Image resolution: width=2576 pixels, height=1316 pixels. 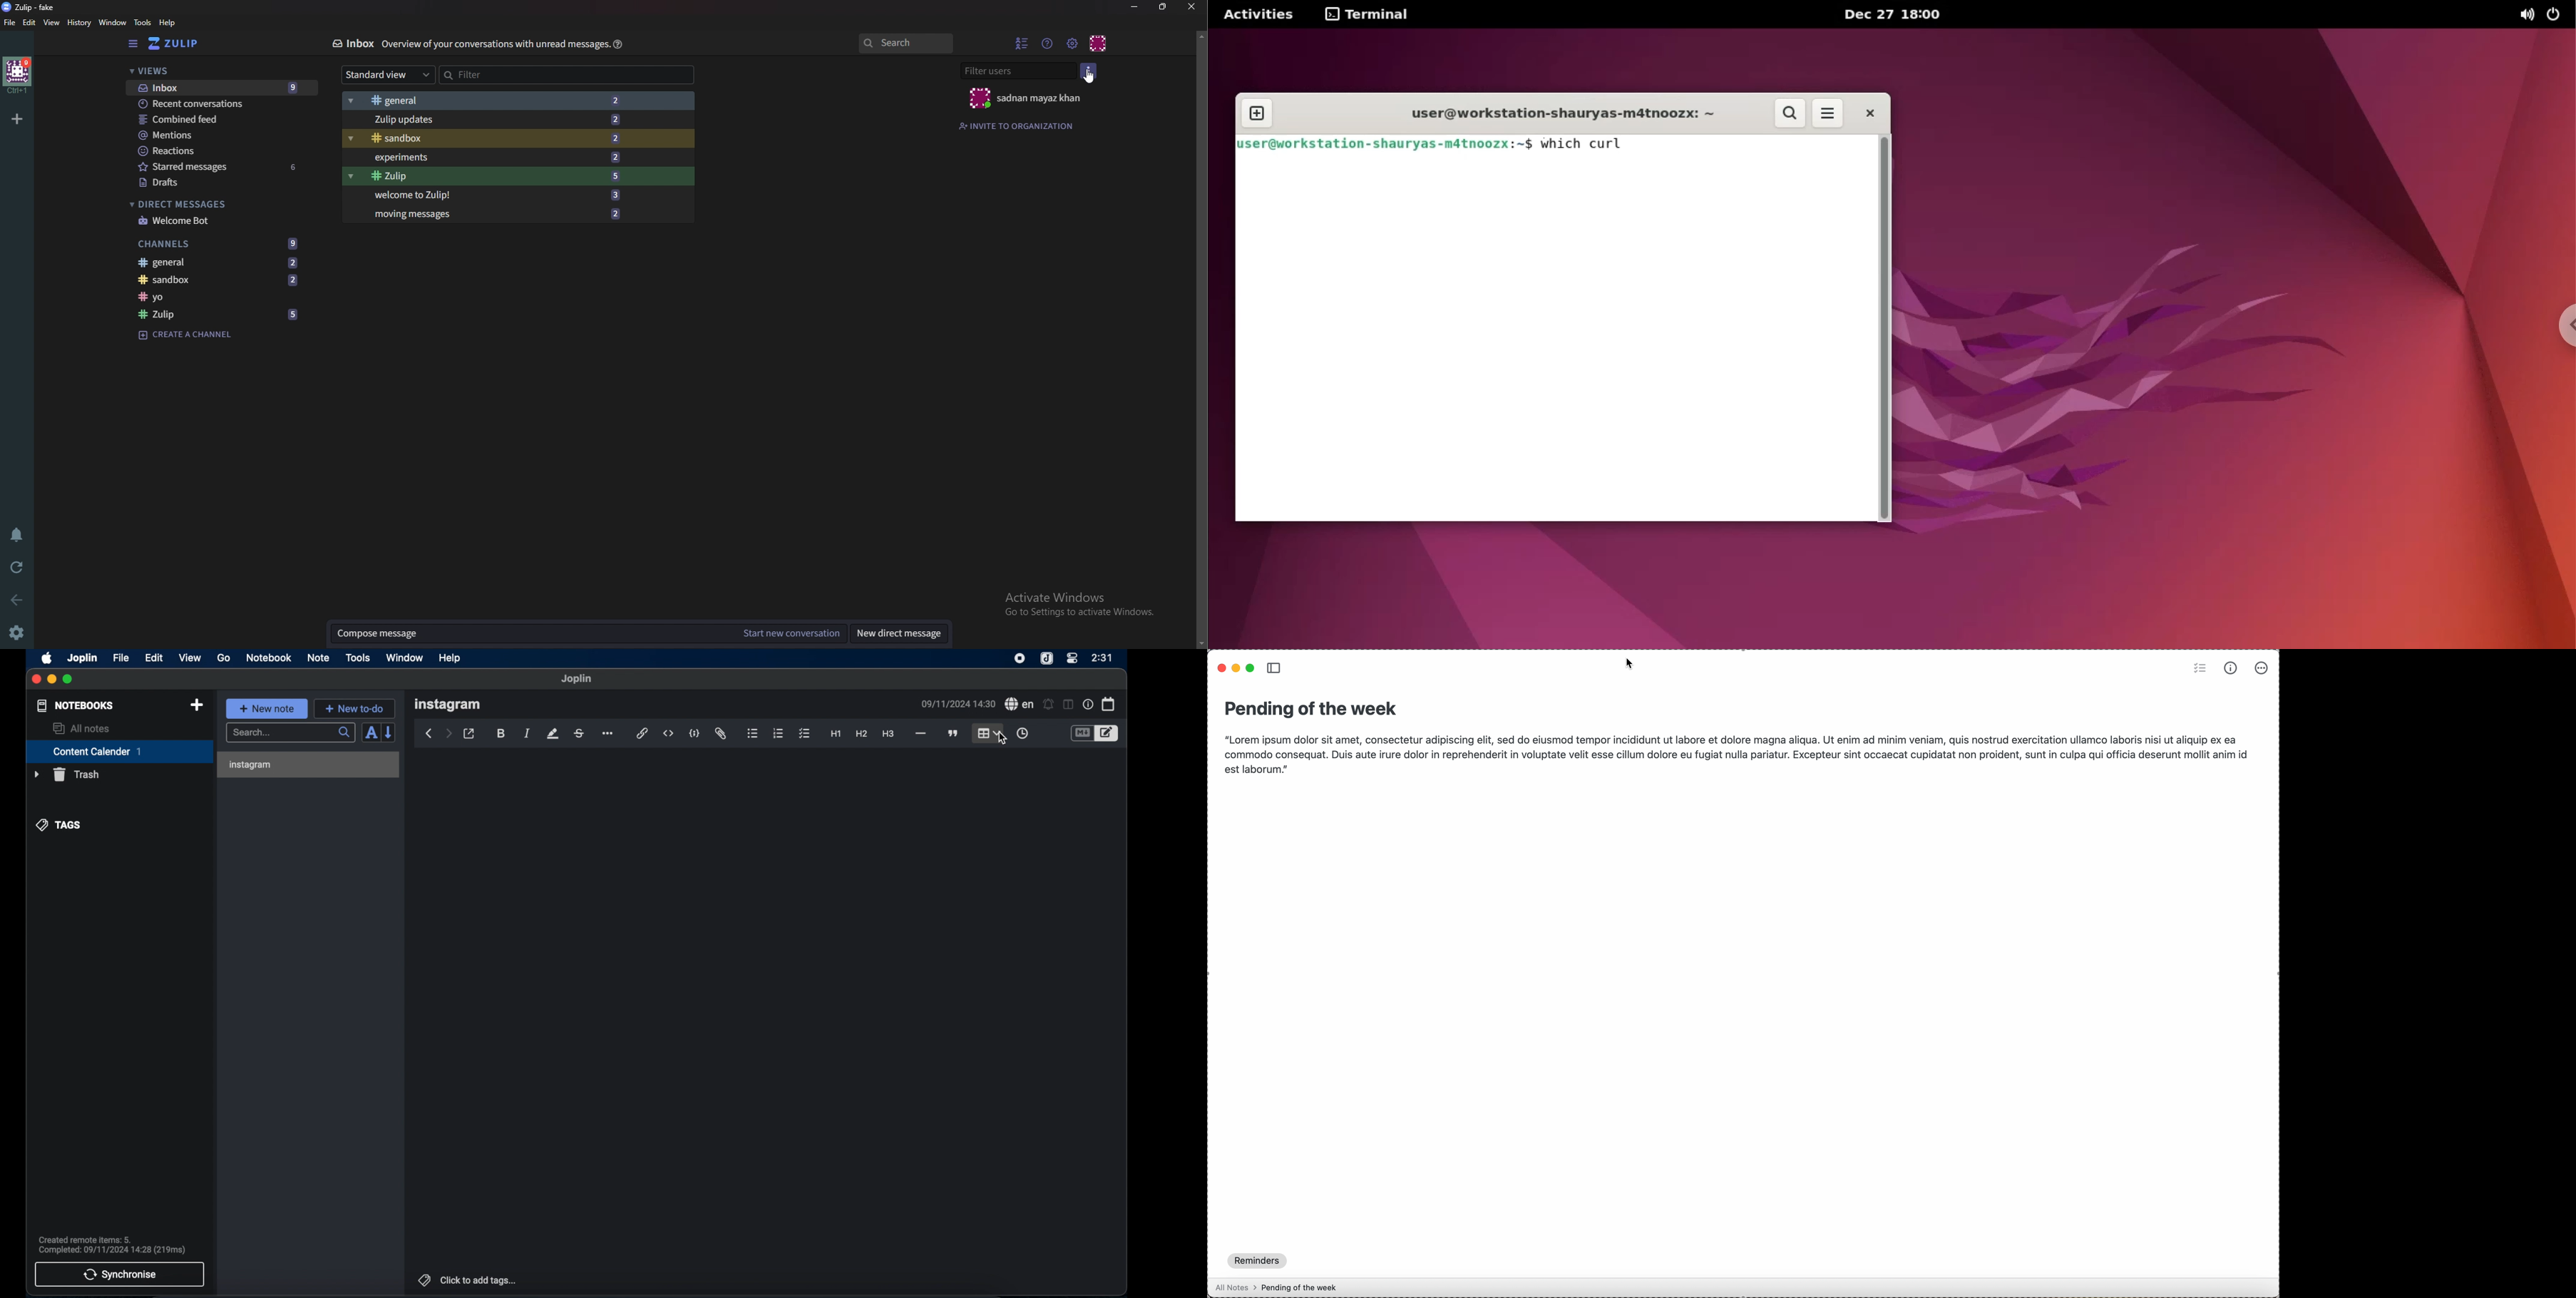 I want to click on heading 3, so click(x=889, y=734).